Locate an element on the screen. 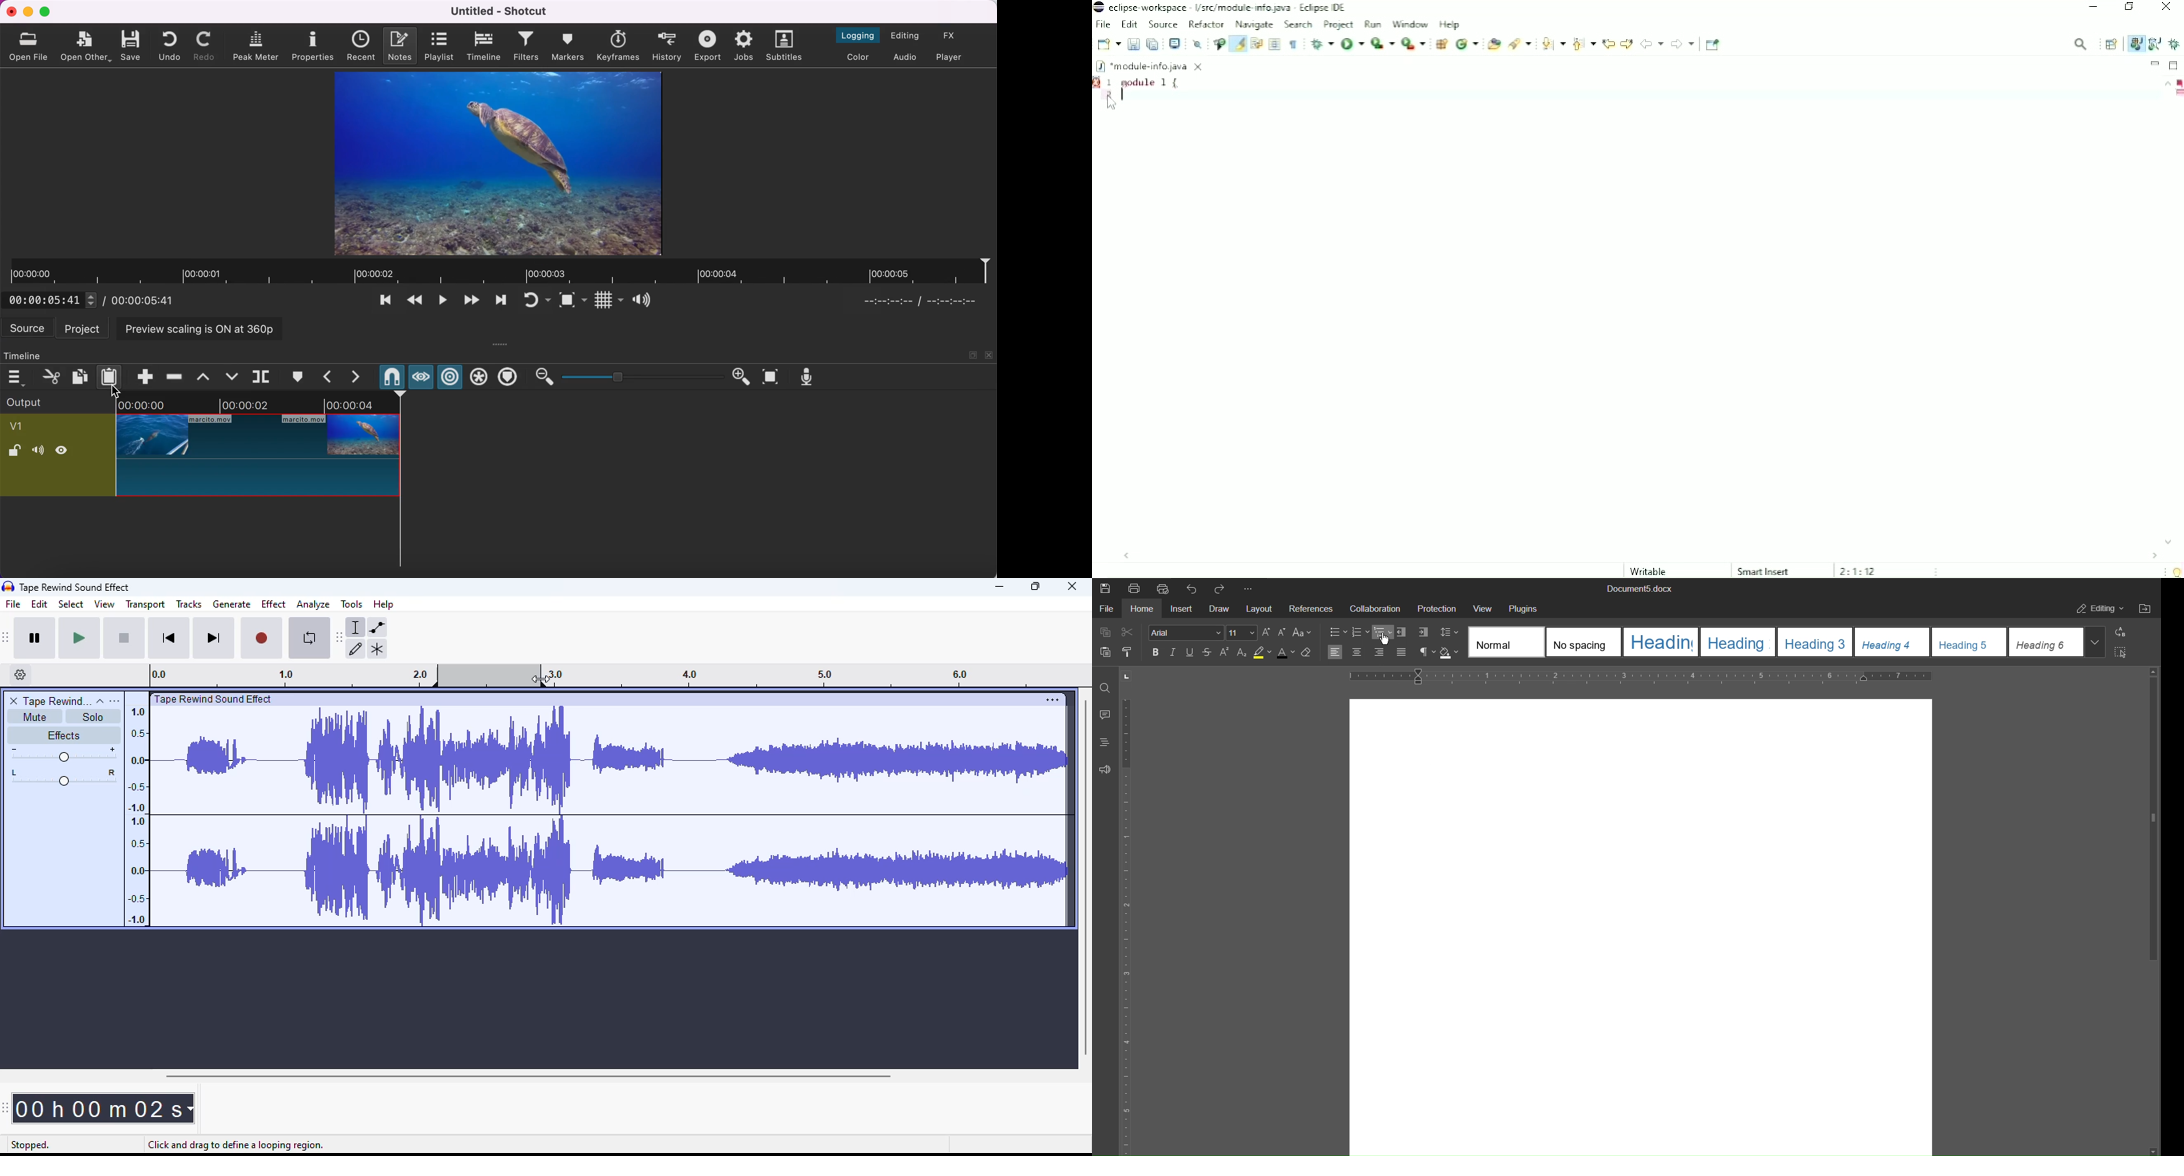  2:1:12 is located at coordinates (1859, 570).